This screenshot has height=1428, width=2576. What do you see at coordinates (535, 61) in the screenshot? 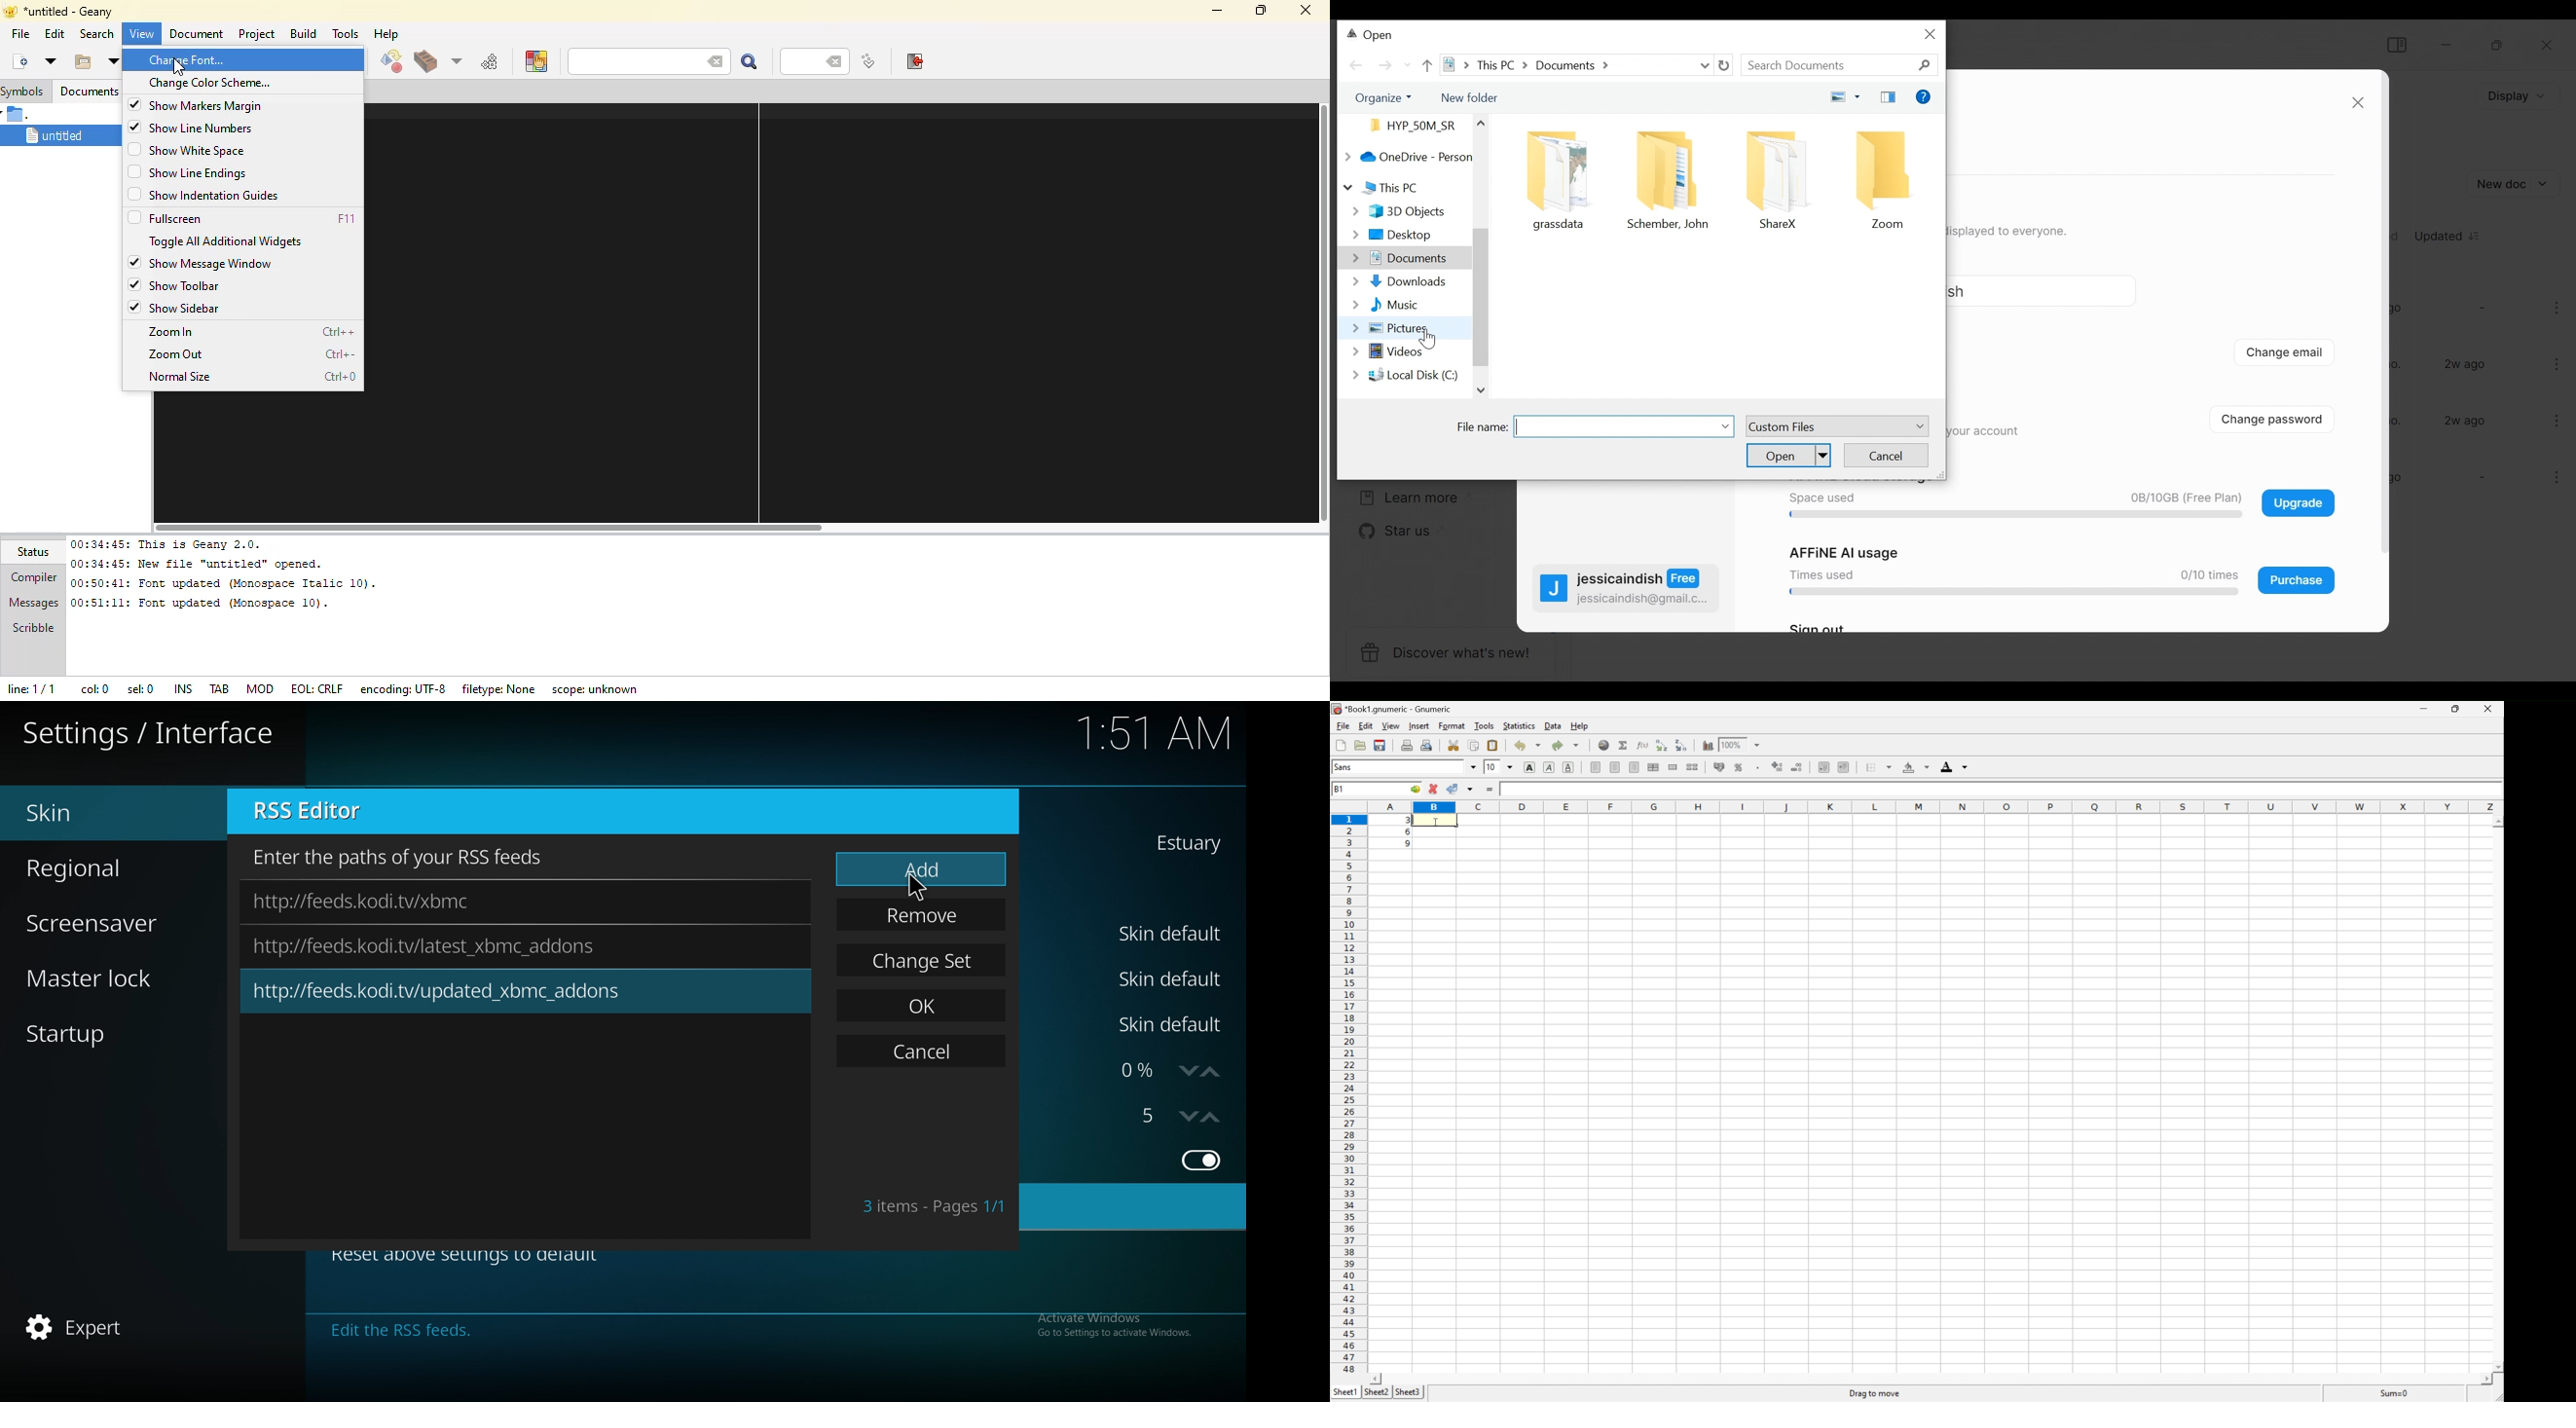
I see `color` at bounding box center [535, 61].